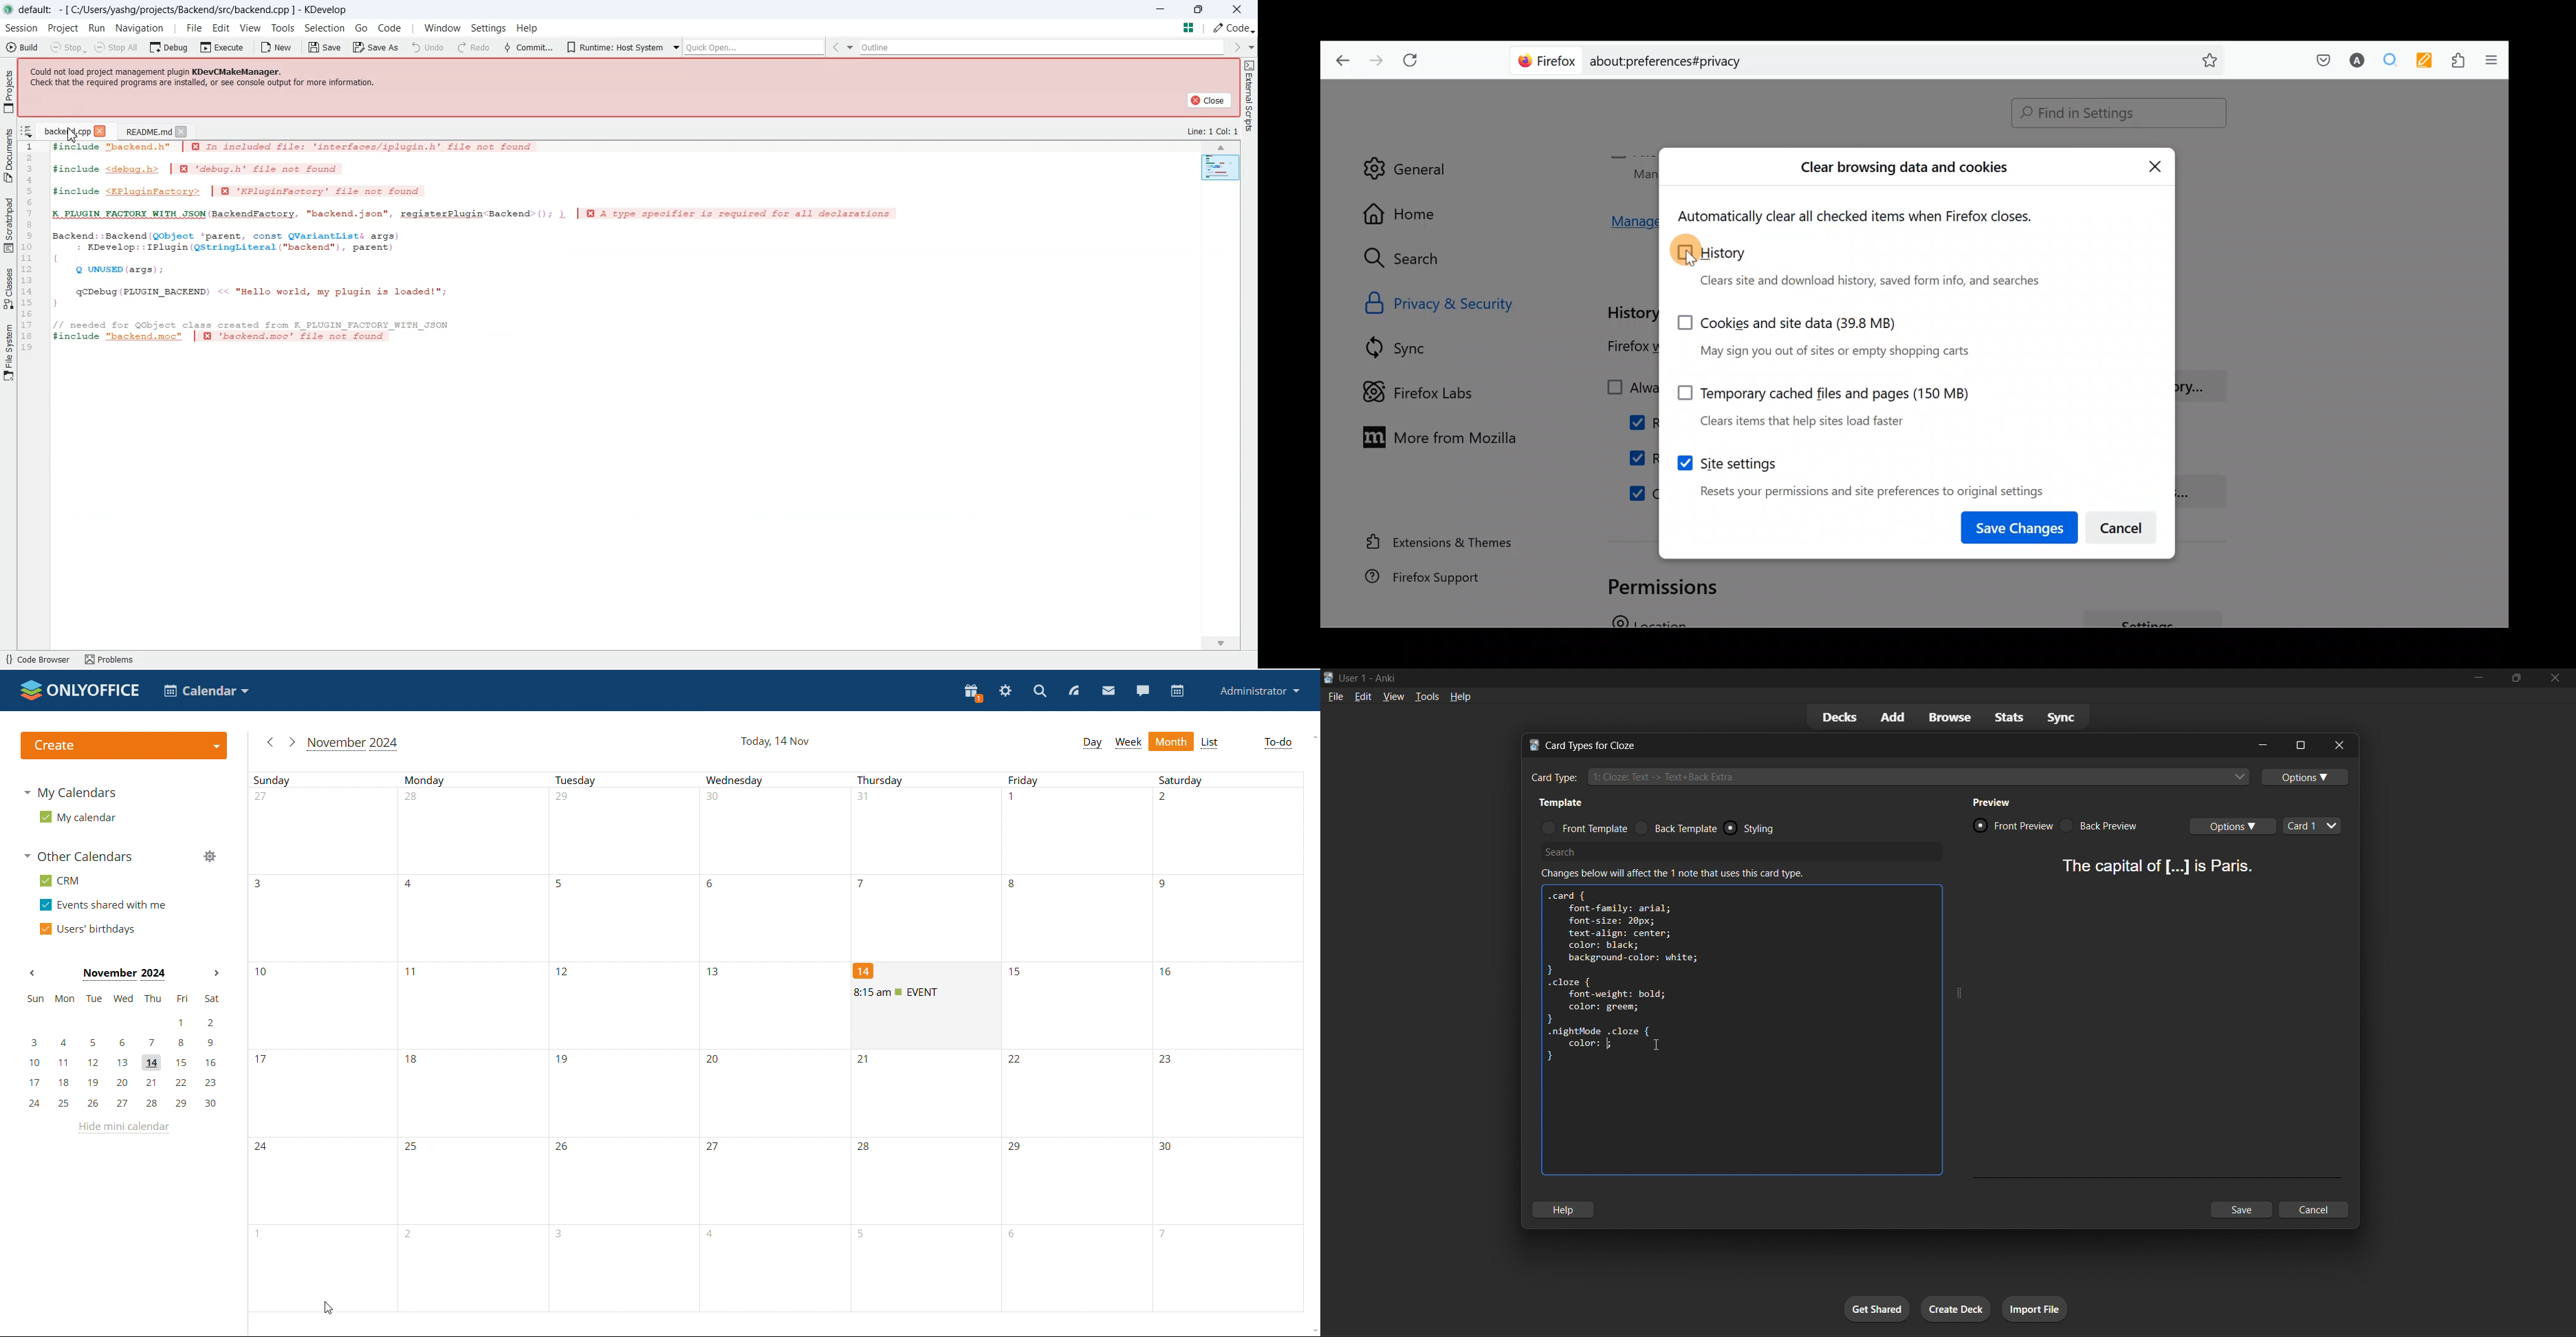  I want to click on title bar, so click(1878, 742).